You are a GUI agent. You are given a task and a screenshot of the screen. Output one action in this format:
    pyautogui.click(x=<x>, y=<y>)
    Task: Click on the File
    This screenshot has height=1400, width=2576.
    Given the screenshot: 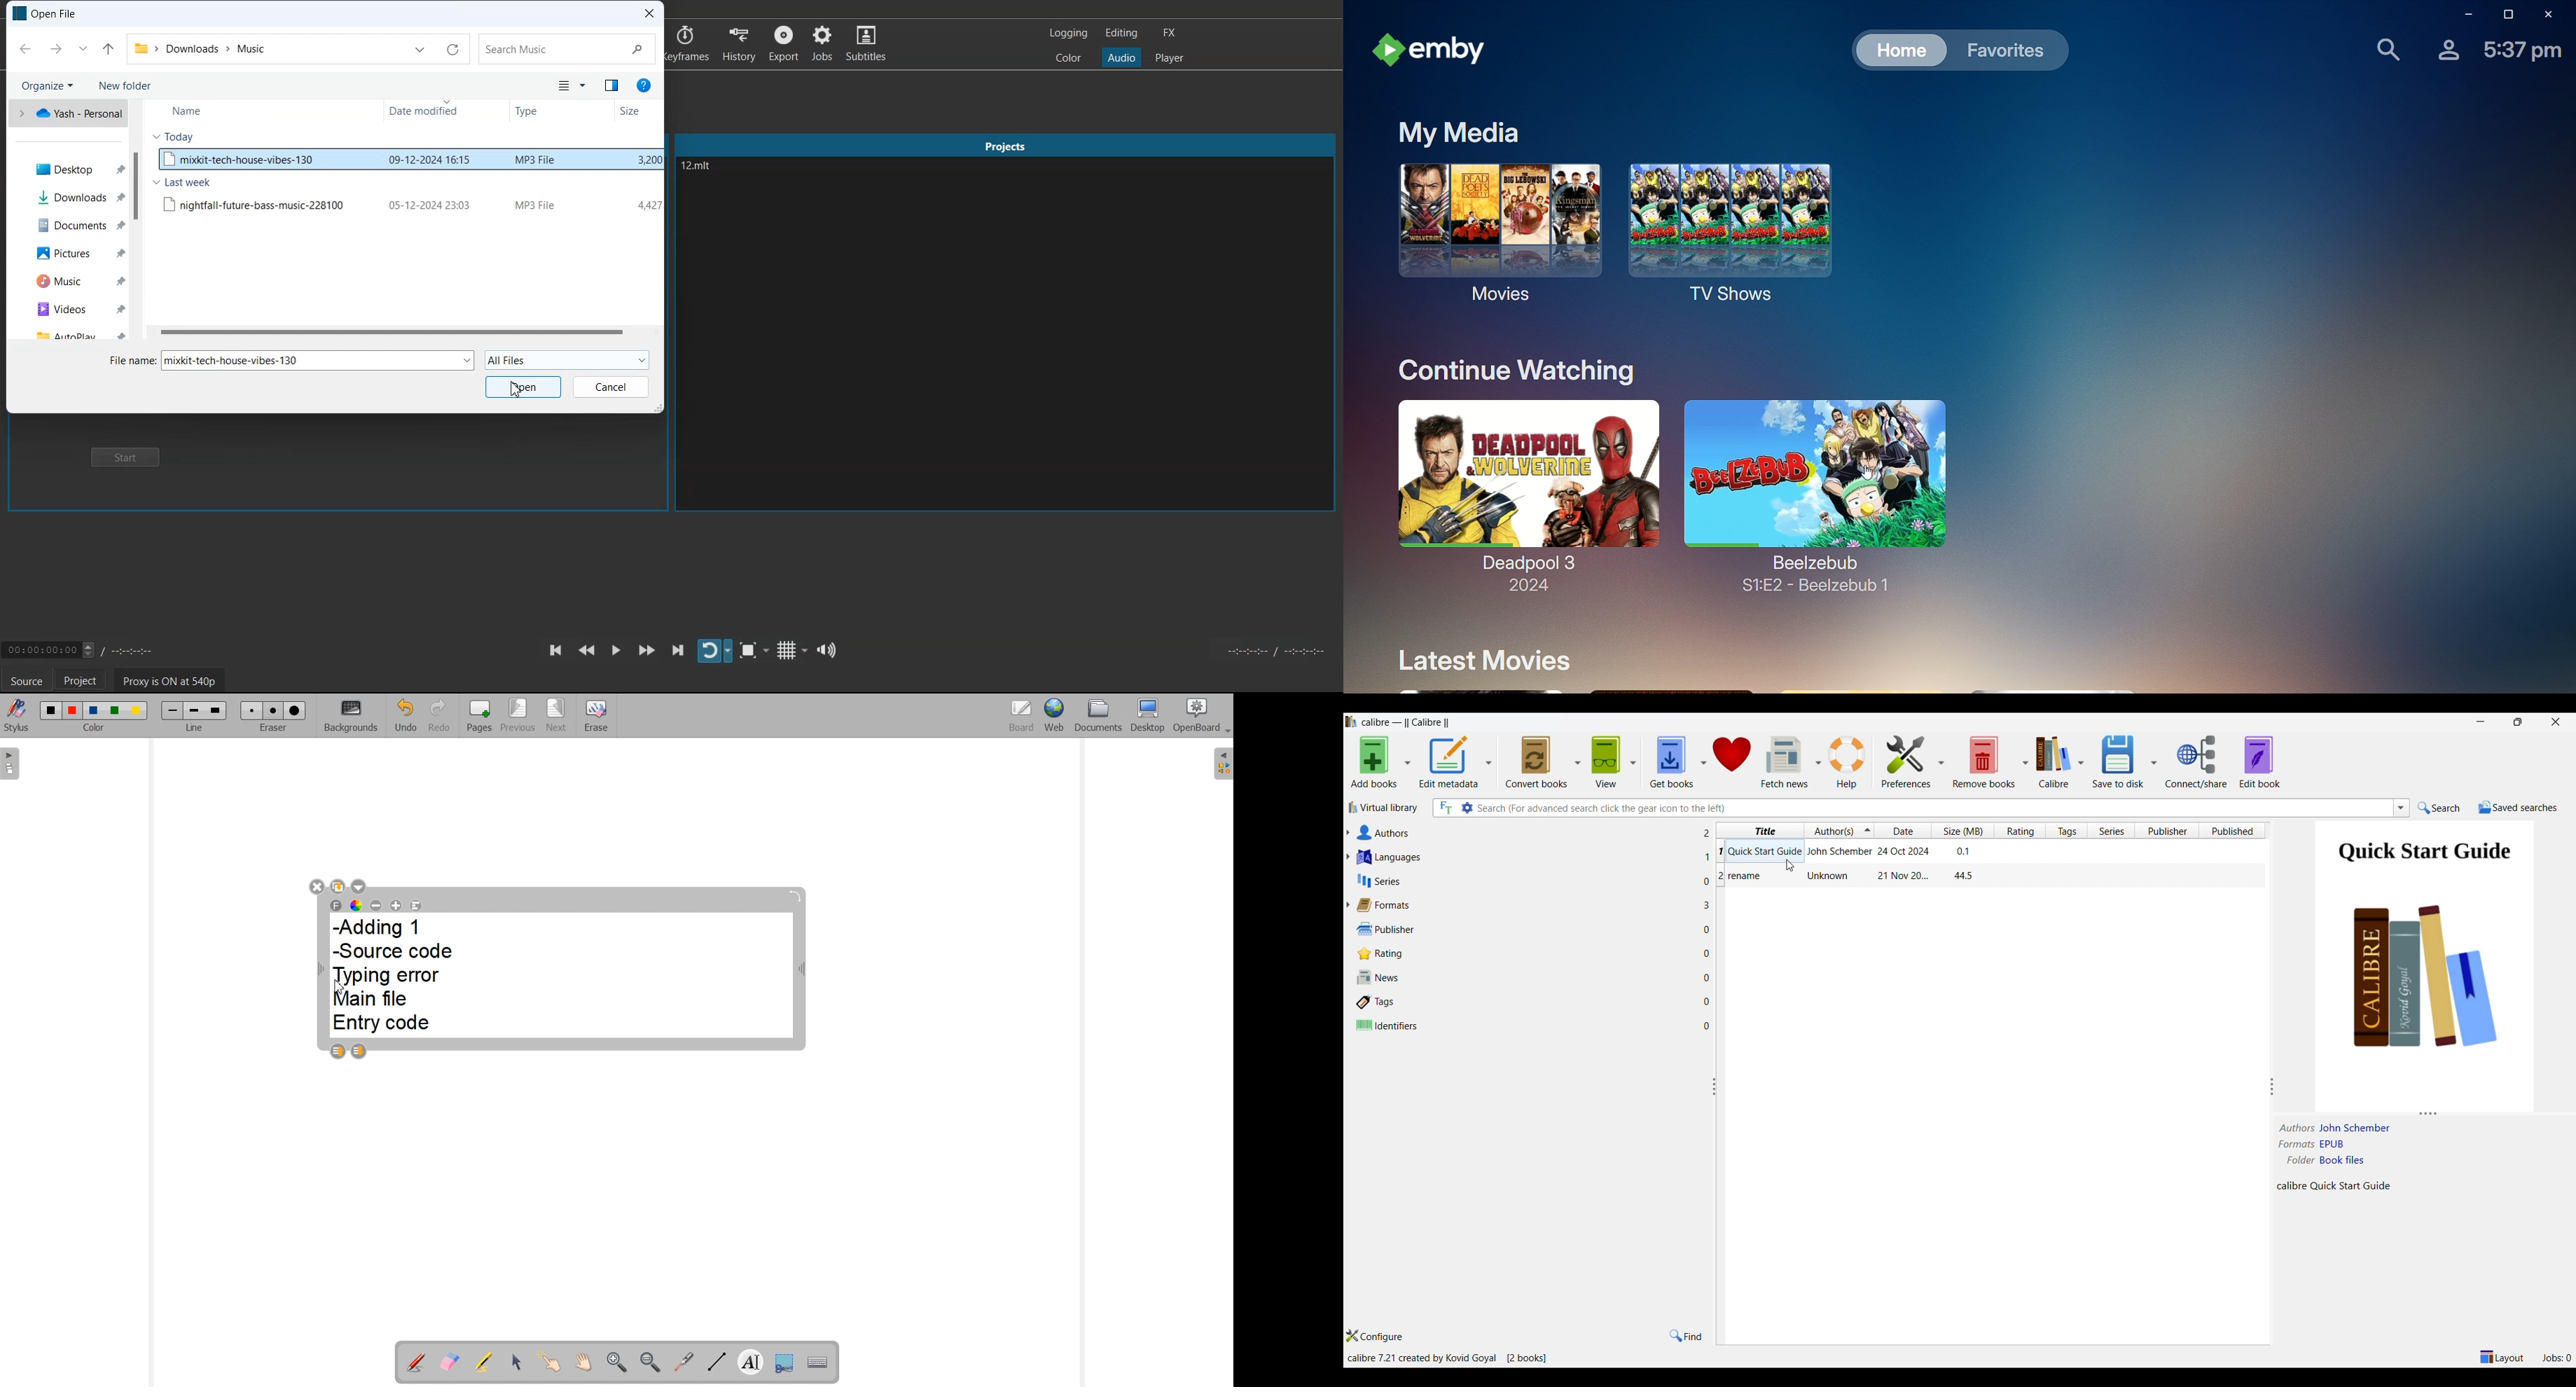 What is the action you would take?
    pyautogui.click(x=409, y=159)
    